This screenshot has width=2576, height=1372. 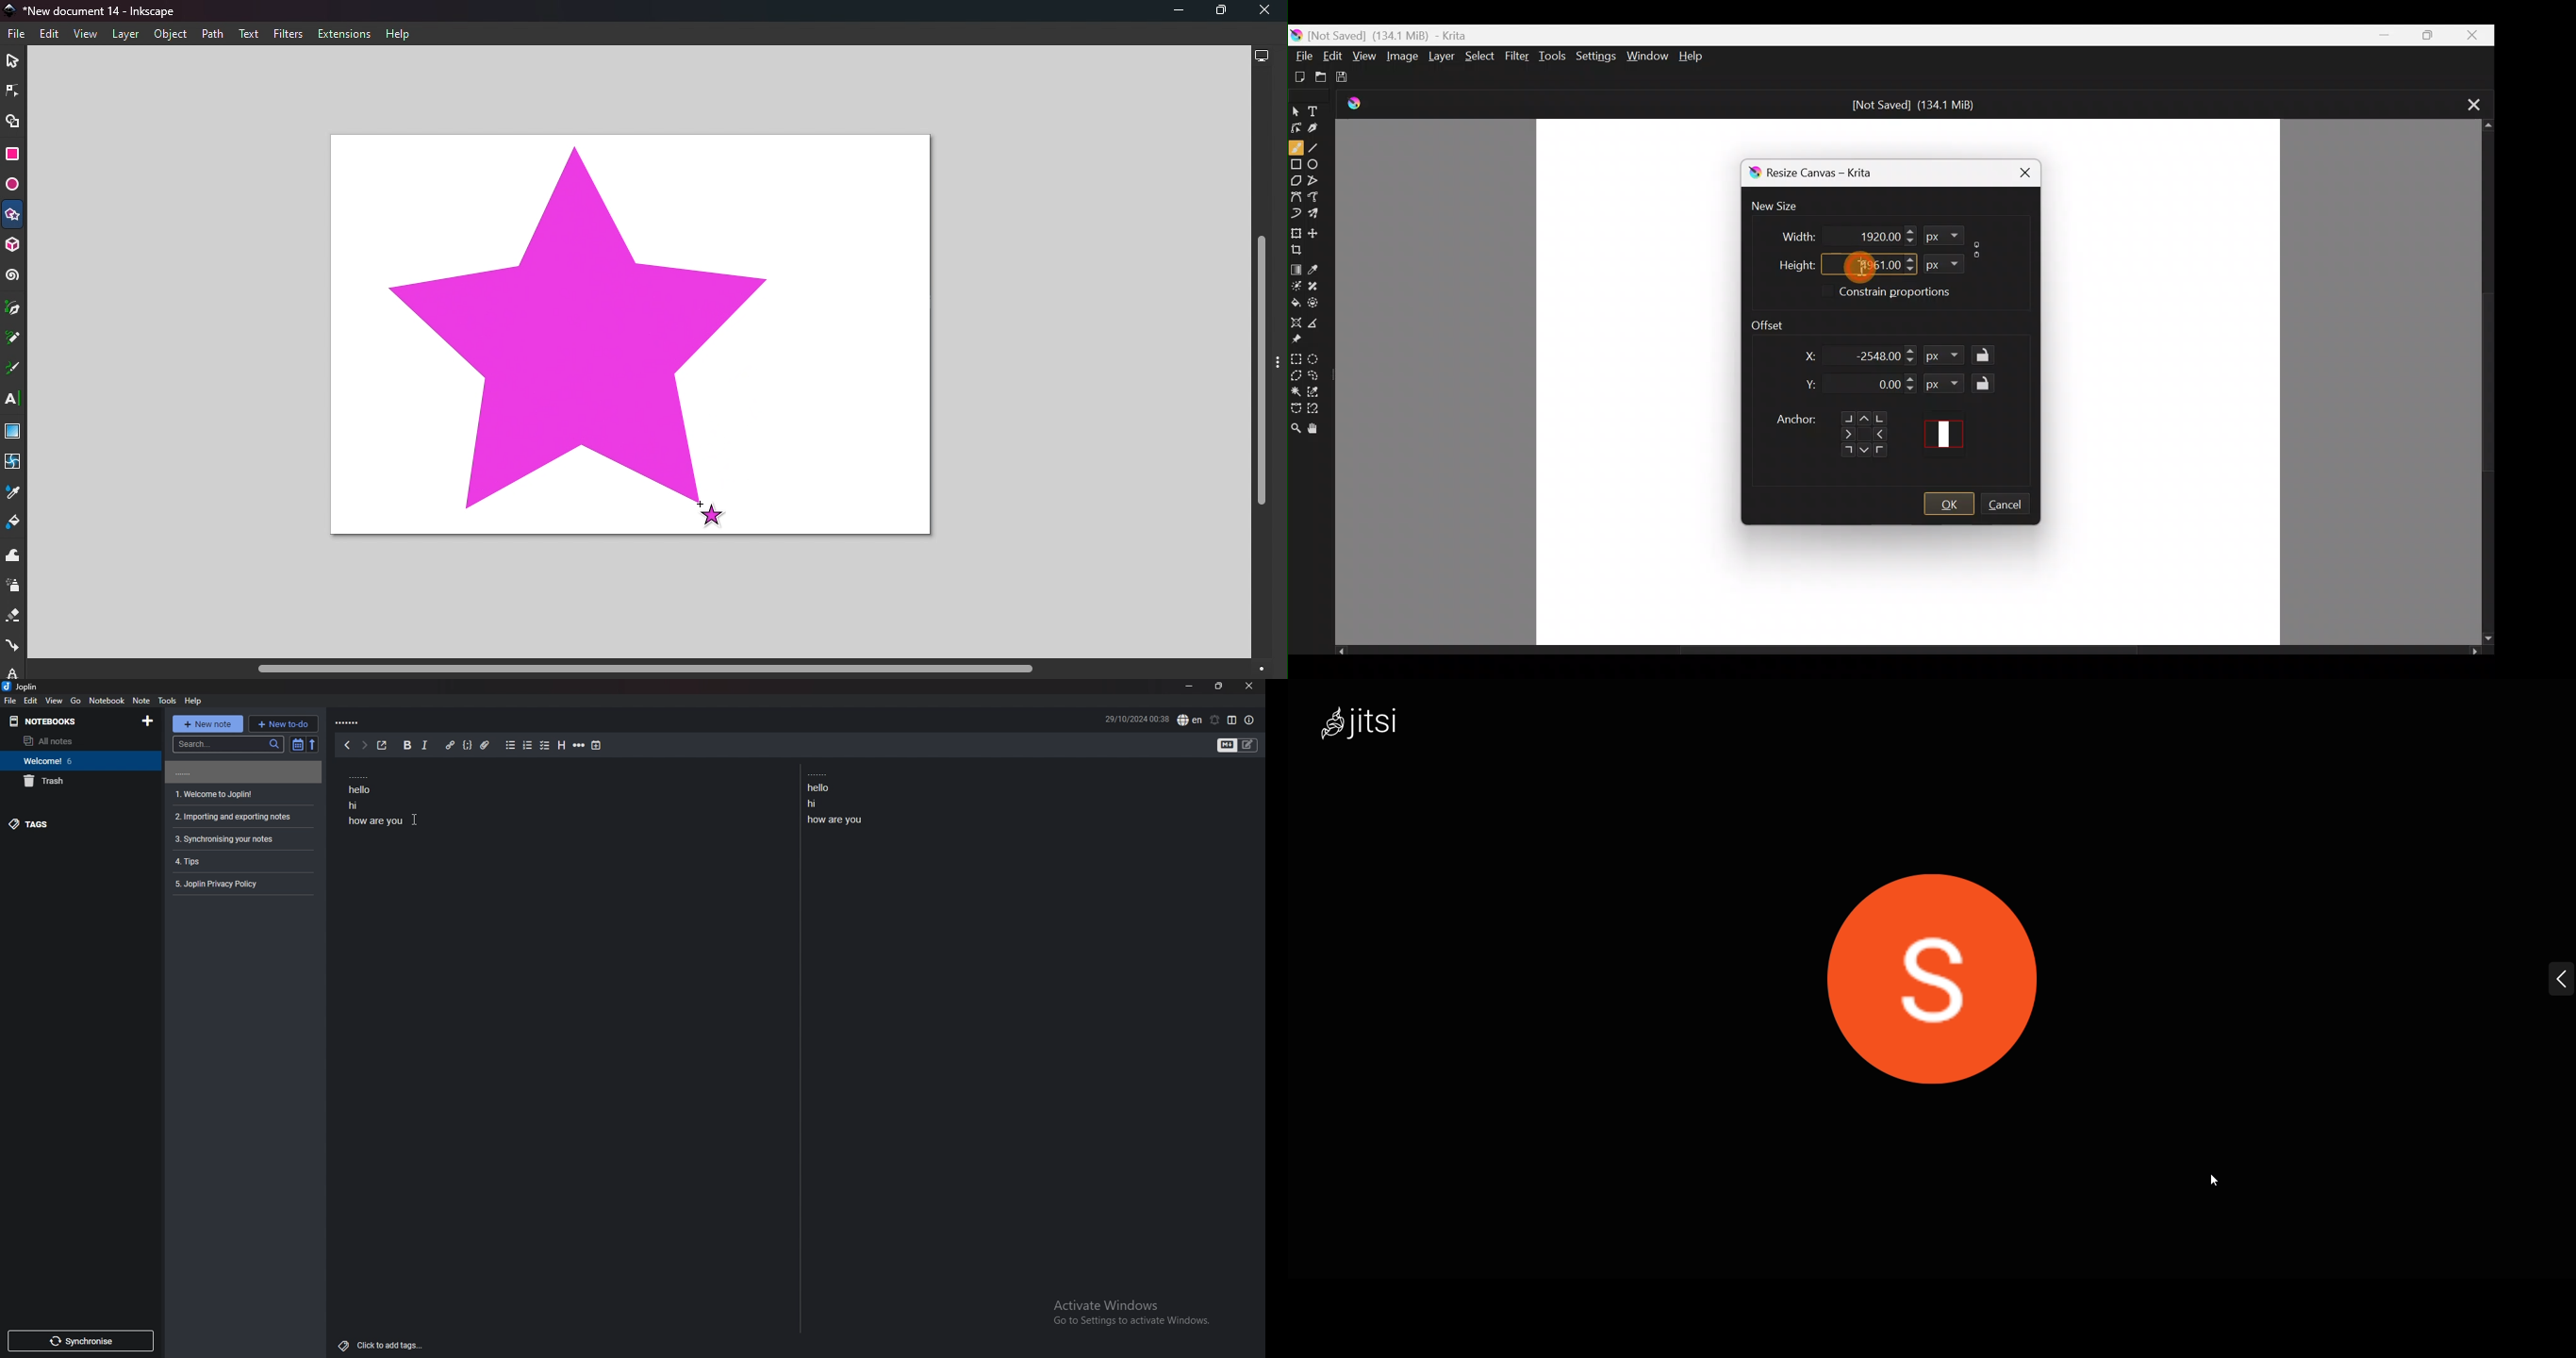 What do you see at coordinates (1647, 54) in the screenshot?
I see `Window` at bounding box center [1647, 54].